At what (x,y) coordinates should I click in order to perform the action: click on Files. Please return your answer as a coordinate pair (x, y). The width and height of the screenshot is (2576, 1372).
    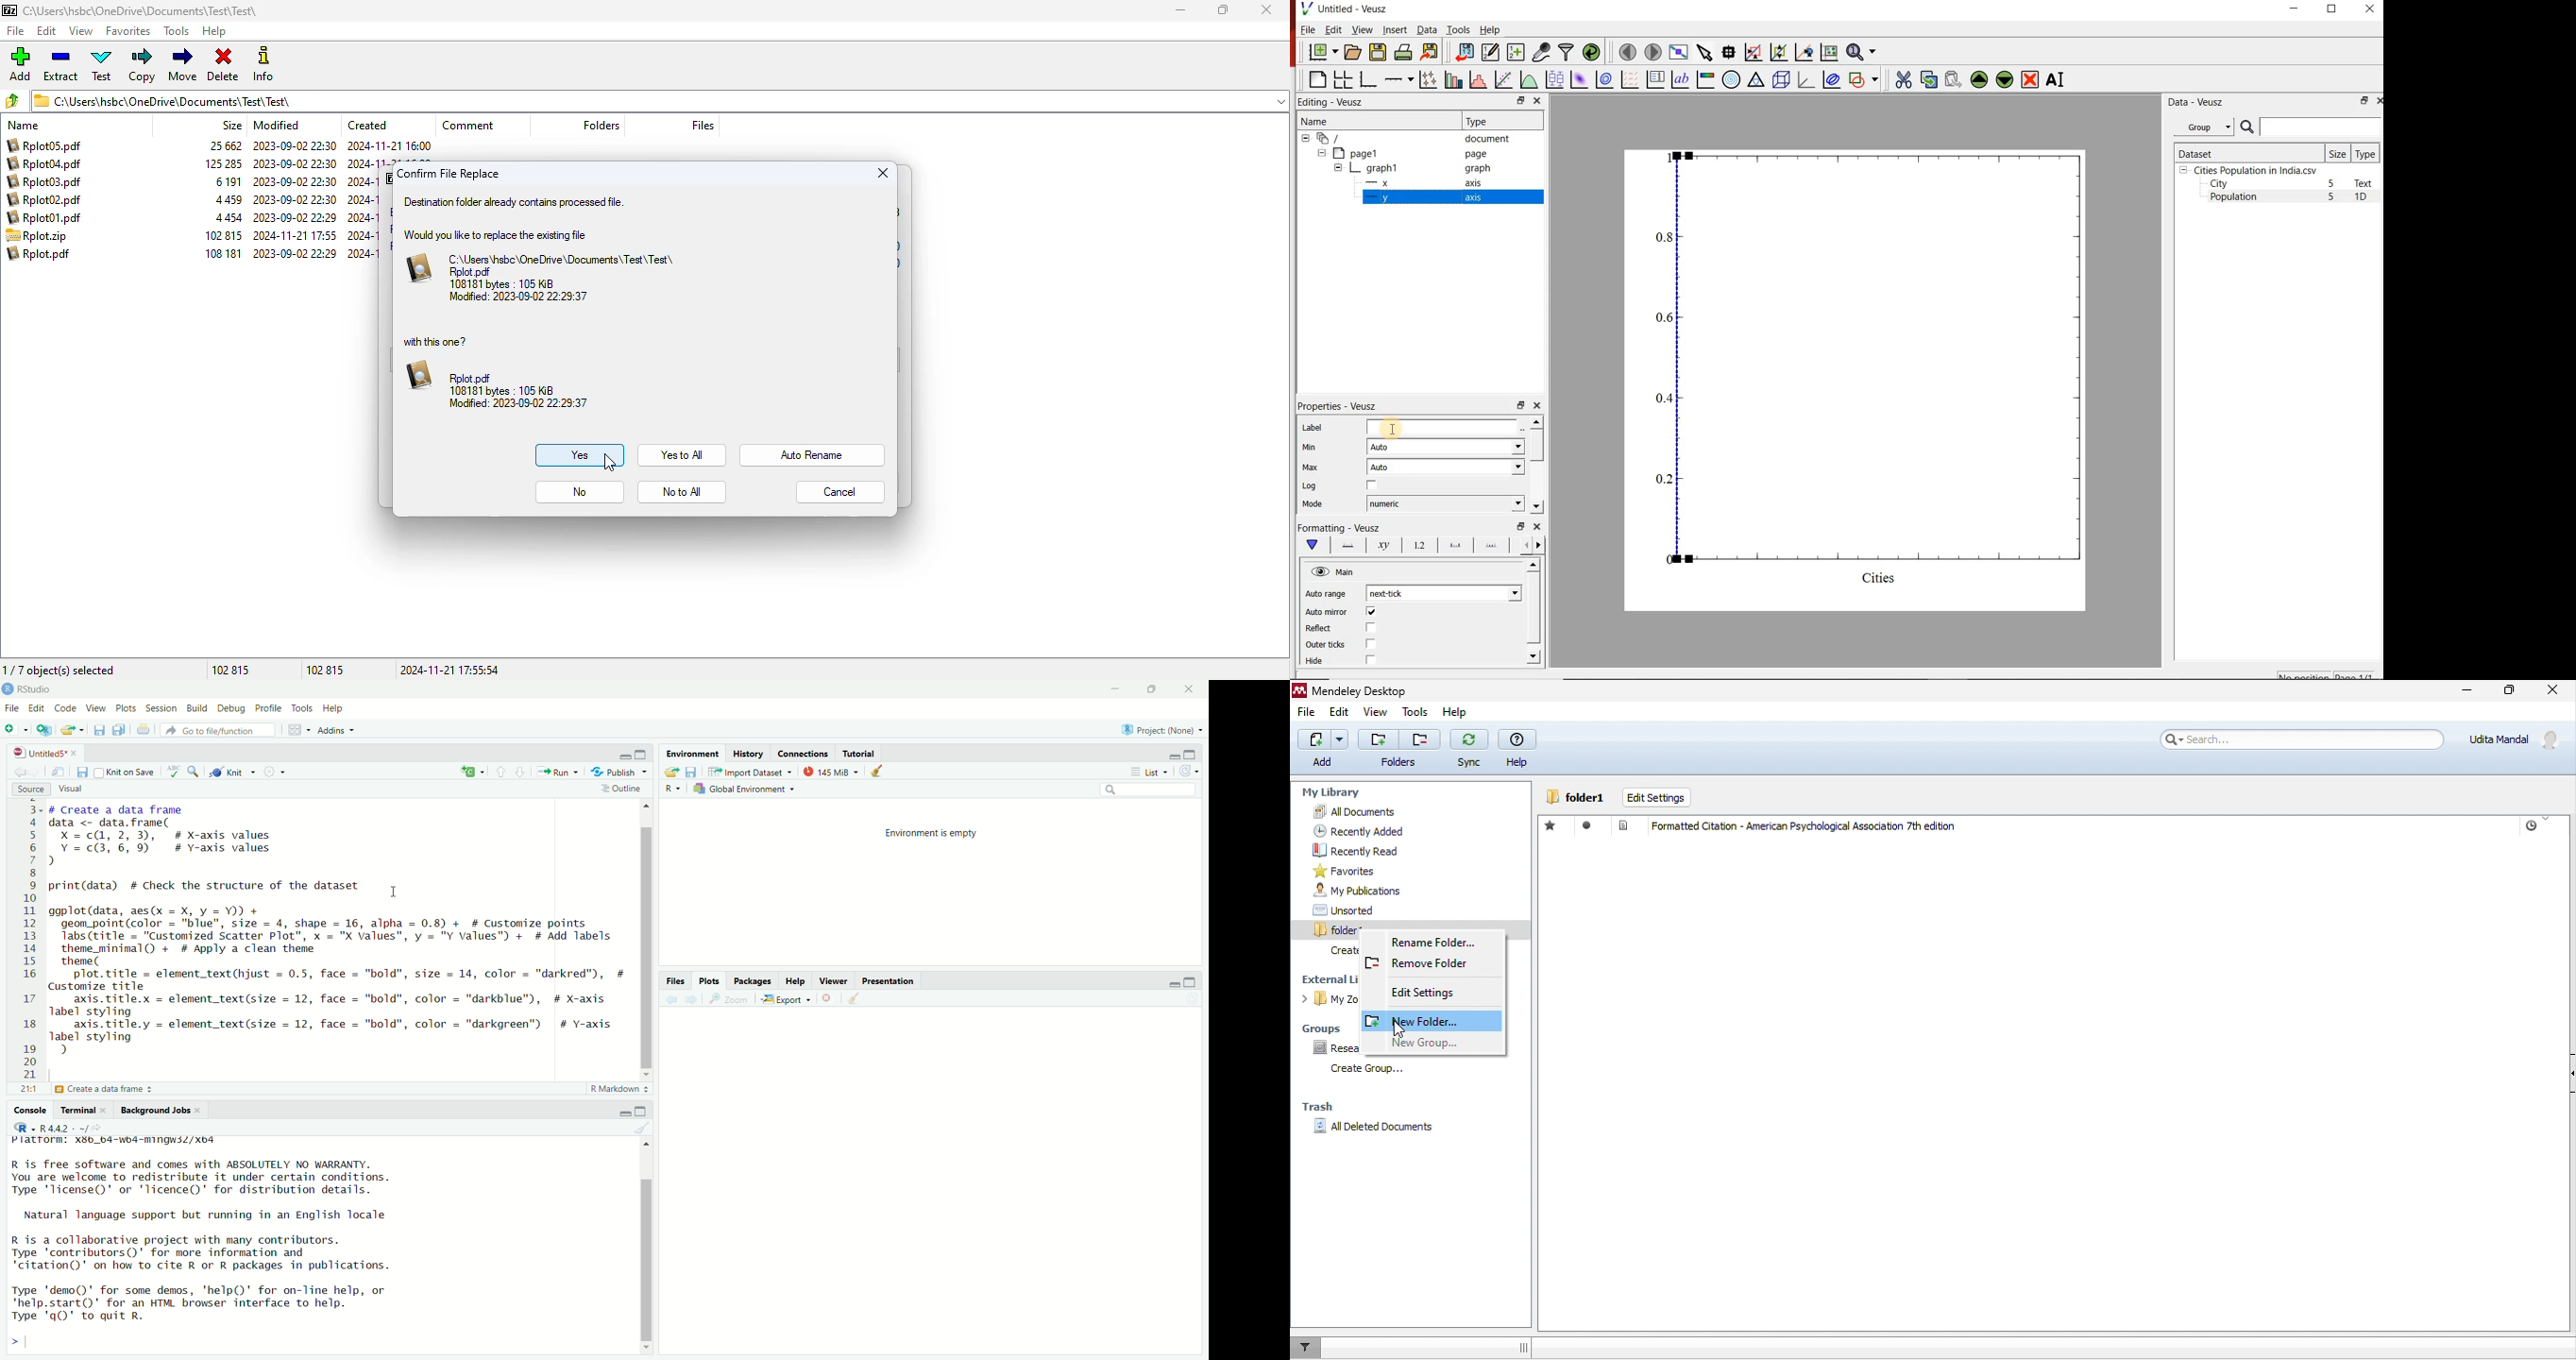
    Looking at the image, I should click on (680, 982).